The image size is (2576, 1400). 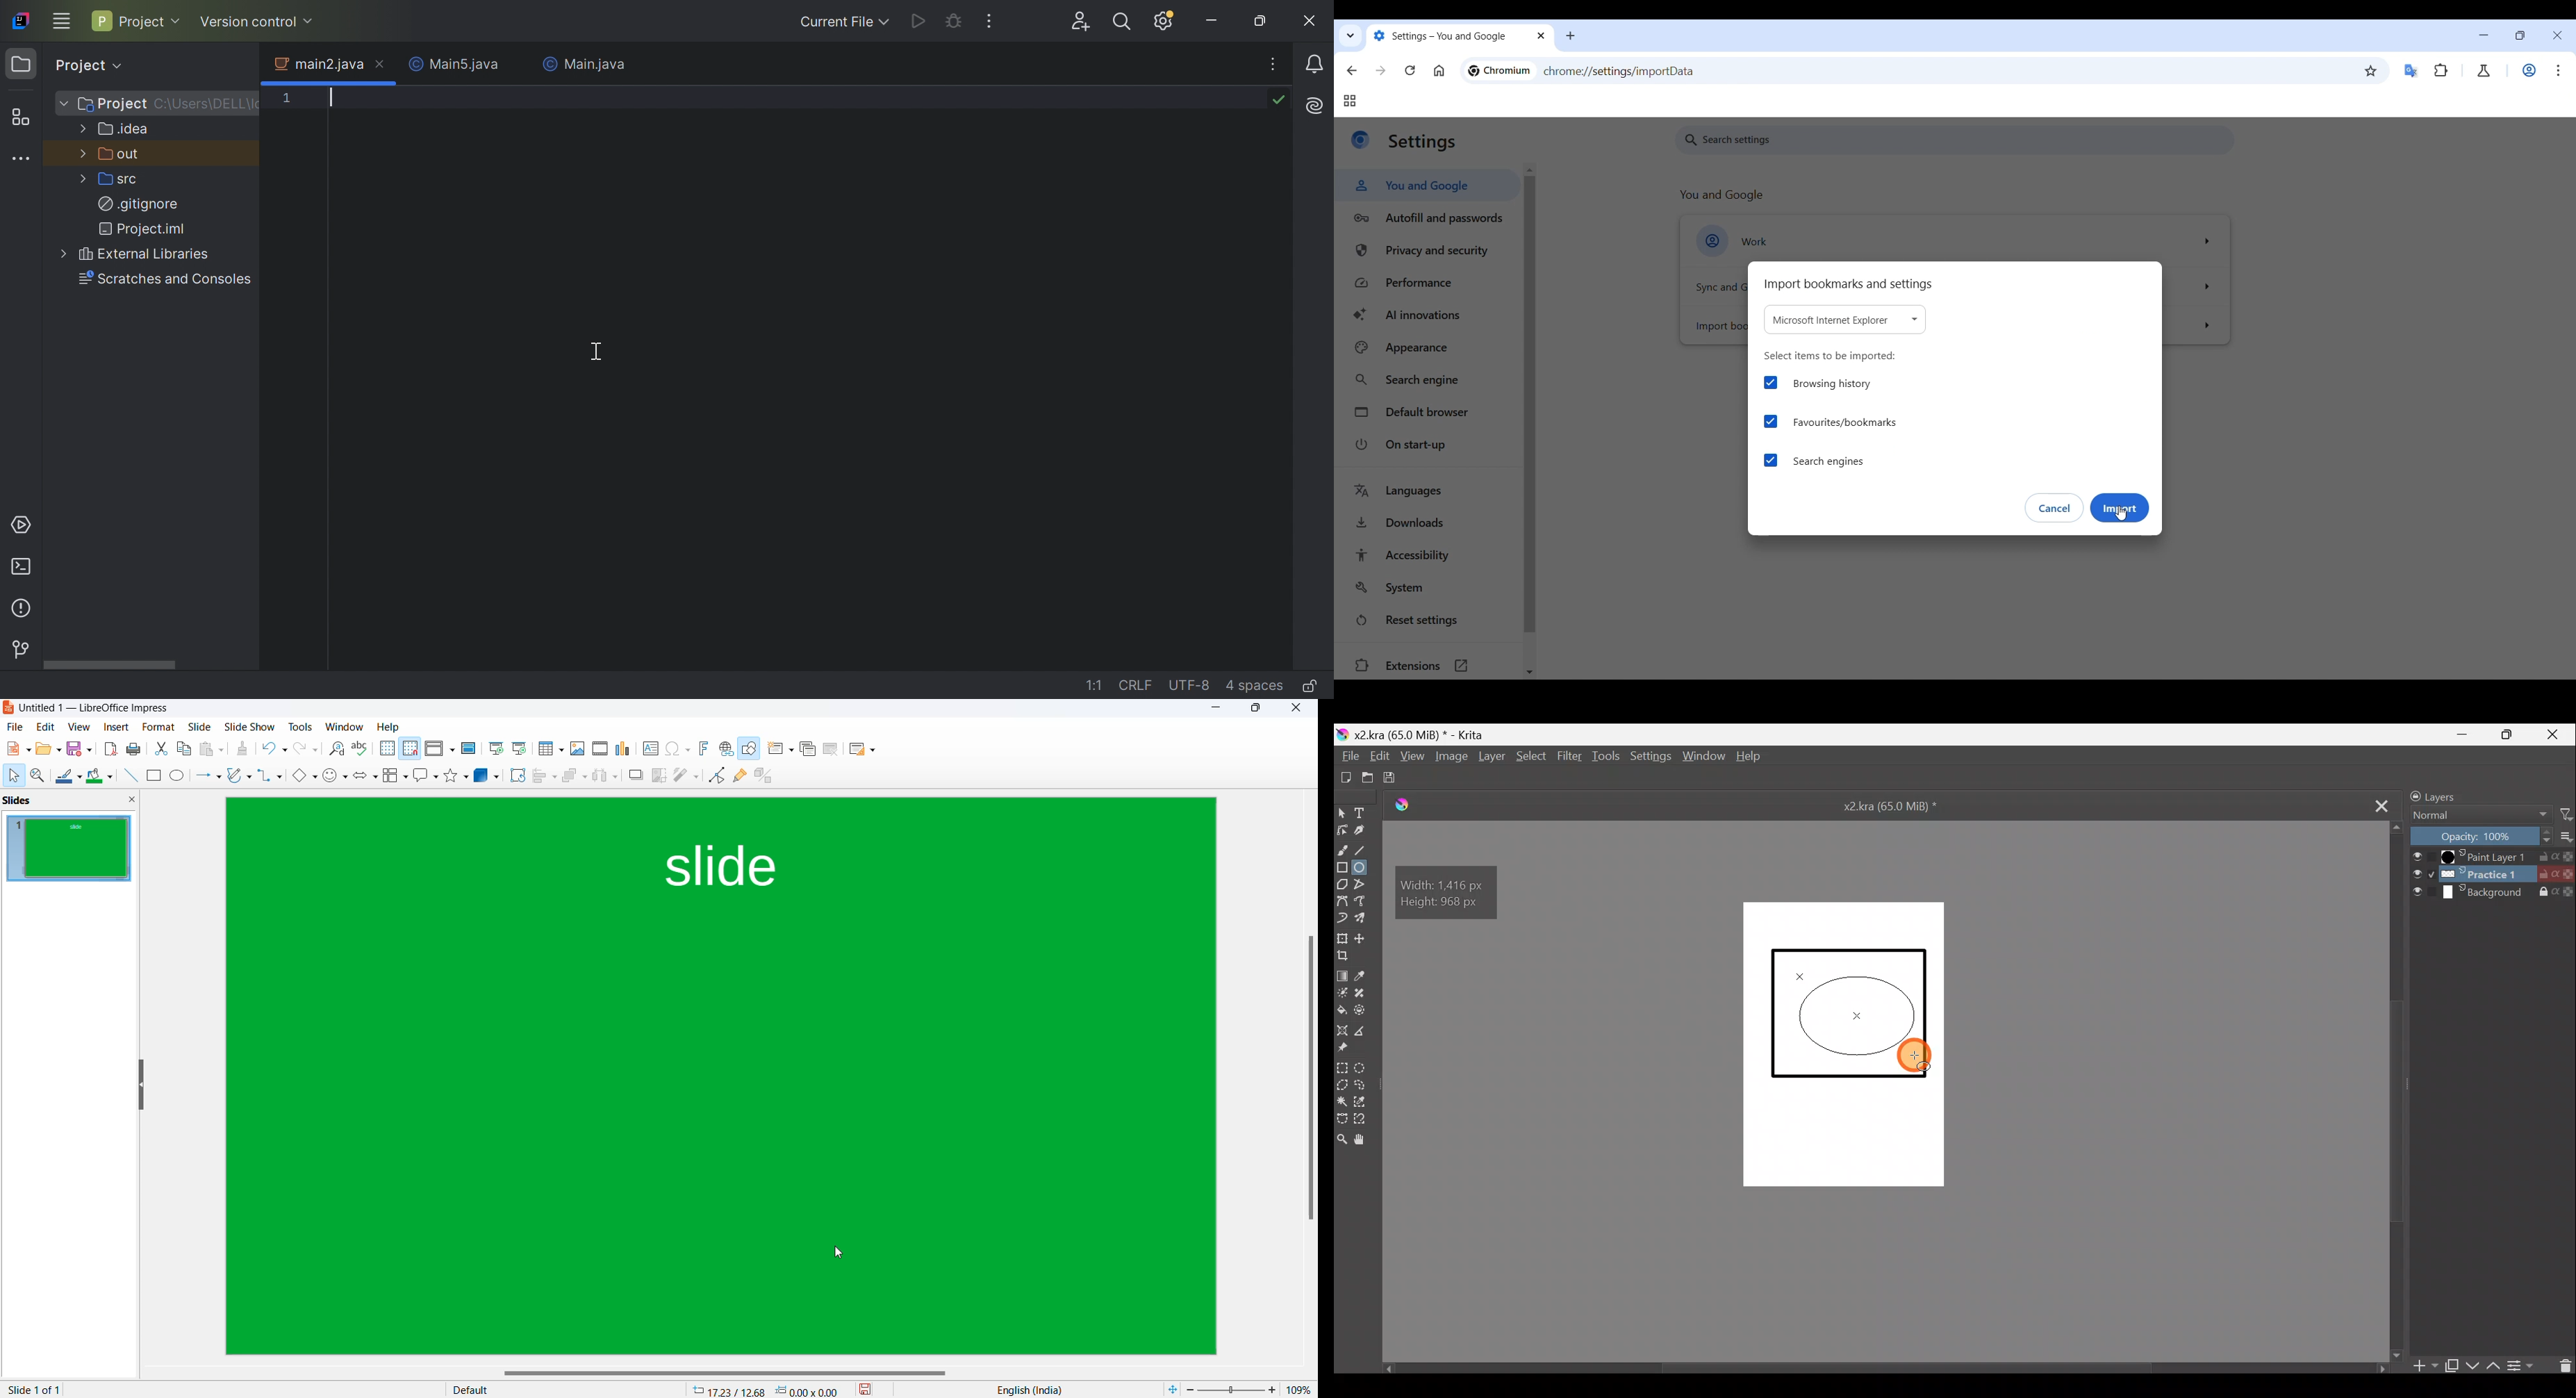 What do you see at coordinates (145, 254) in the screenshot?
I see `External Libraries` at bounding box center [145, 254].